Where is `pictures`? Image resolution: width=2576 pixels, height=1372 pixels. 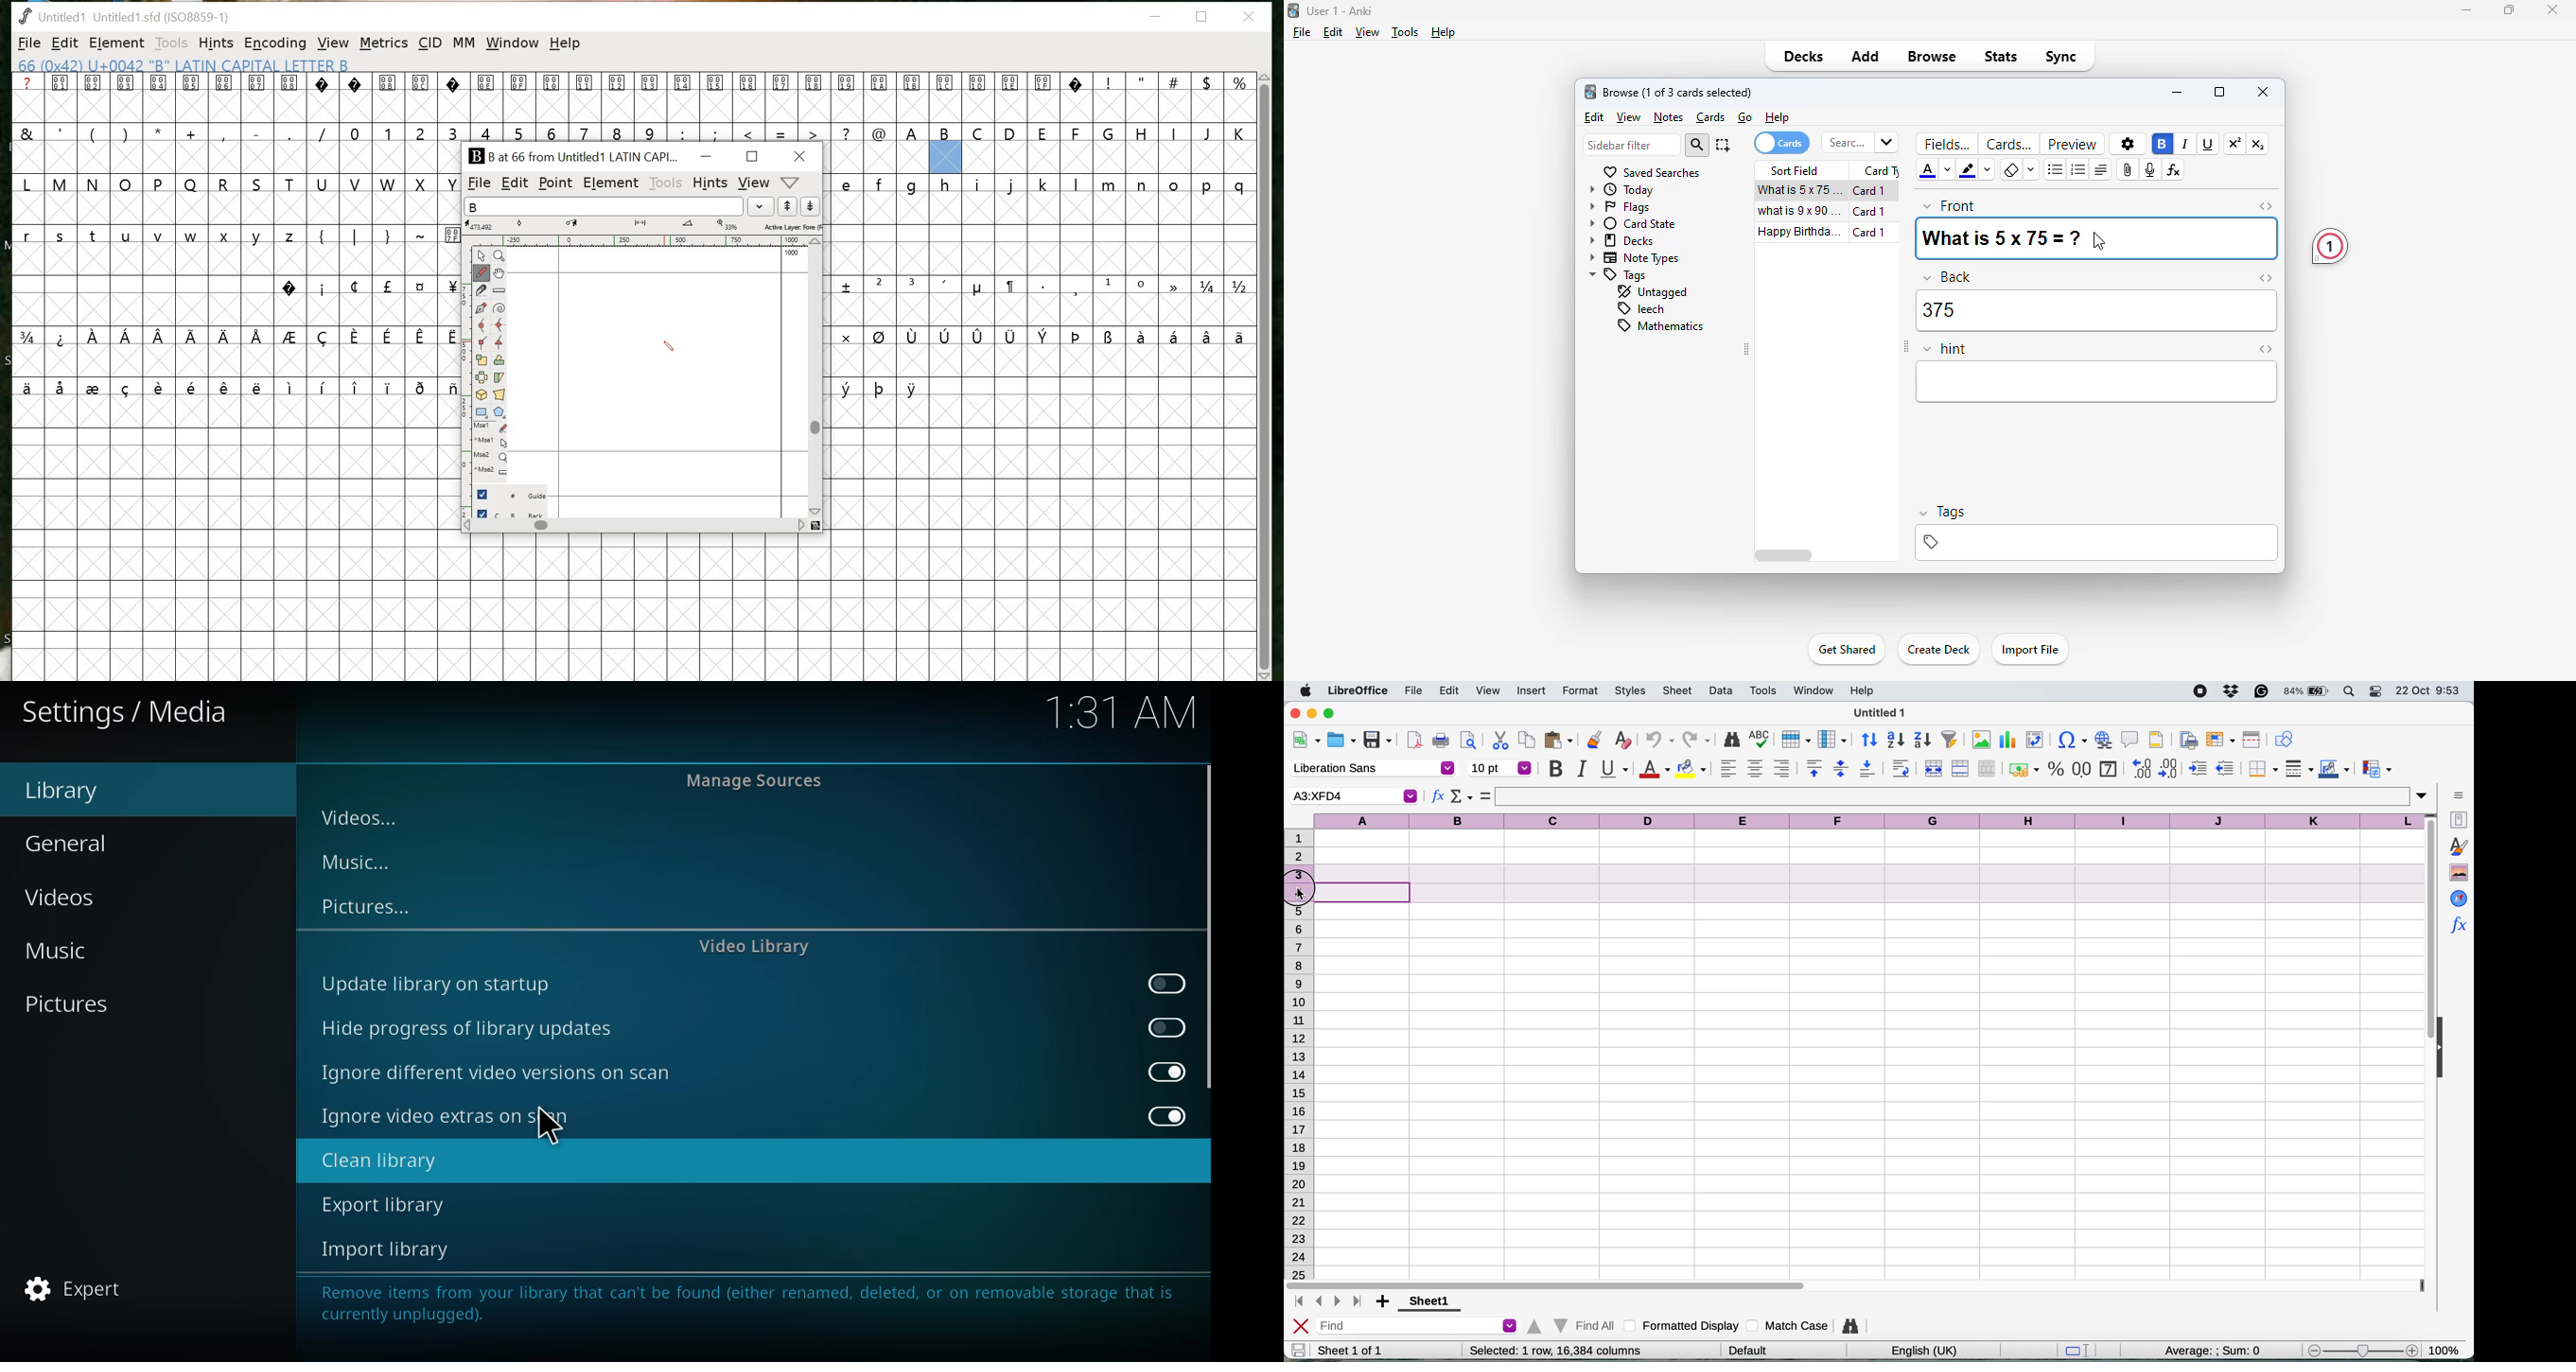
pictures is located at coordinates (368, 906).